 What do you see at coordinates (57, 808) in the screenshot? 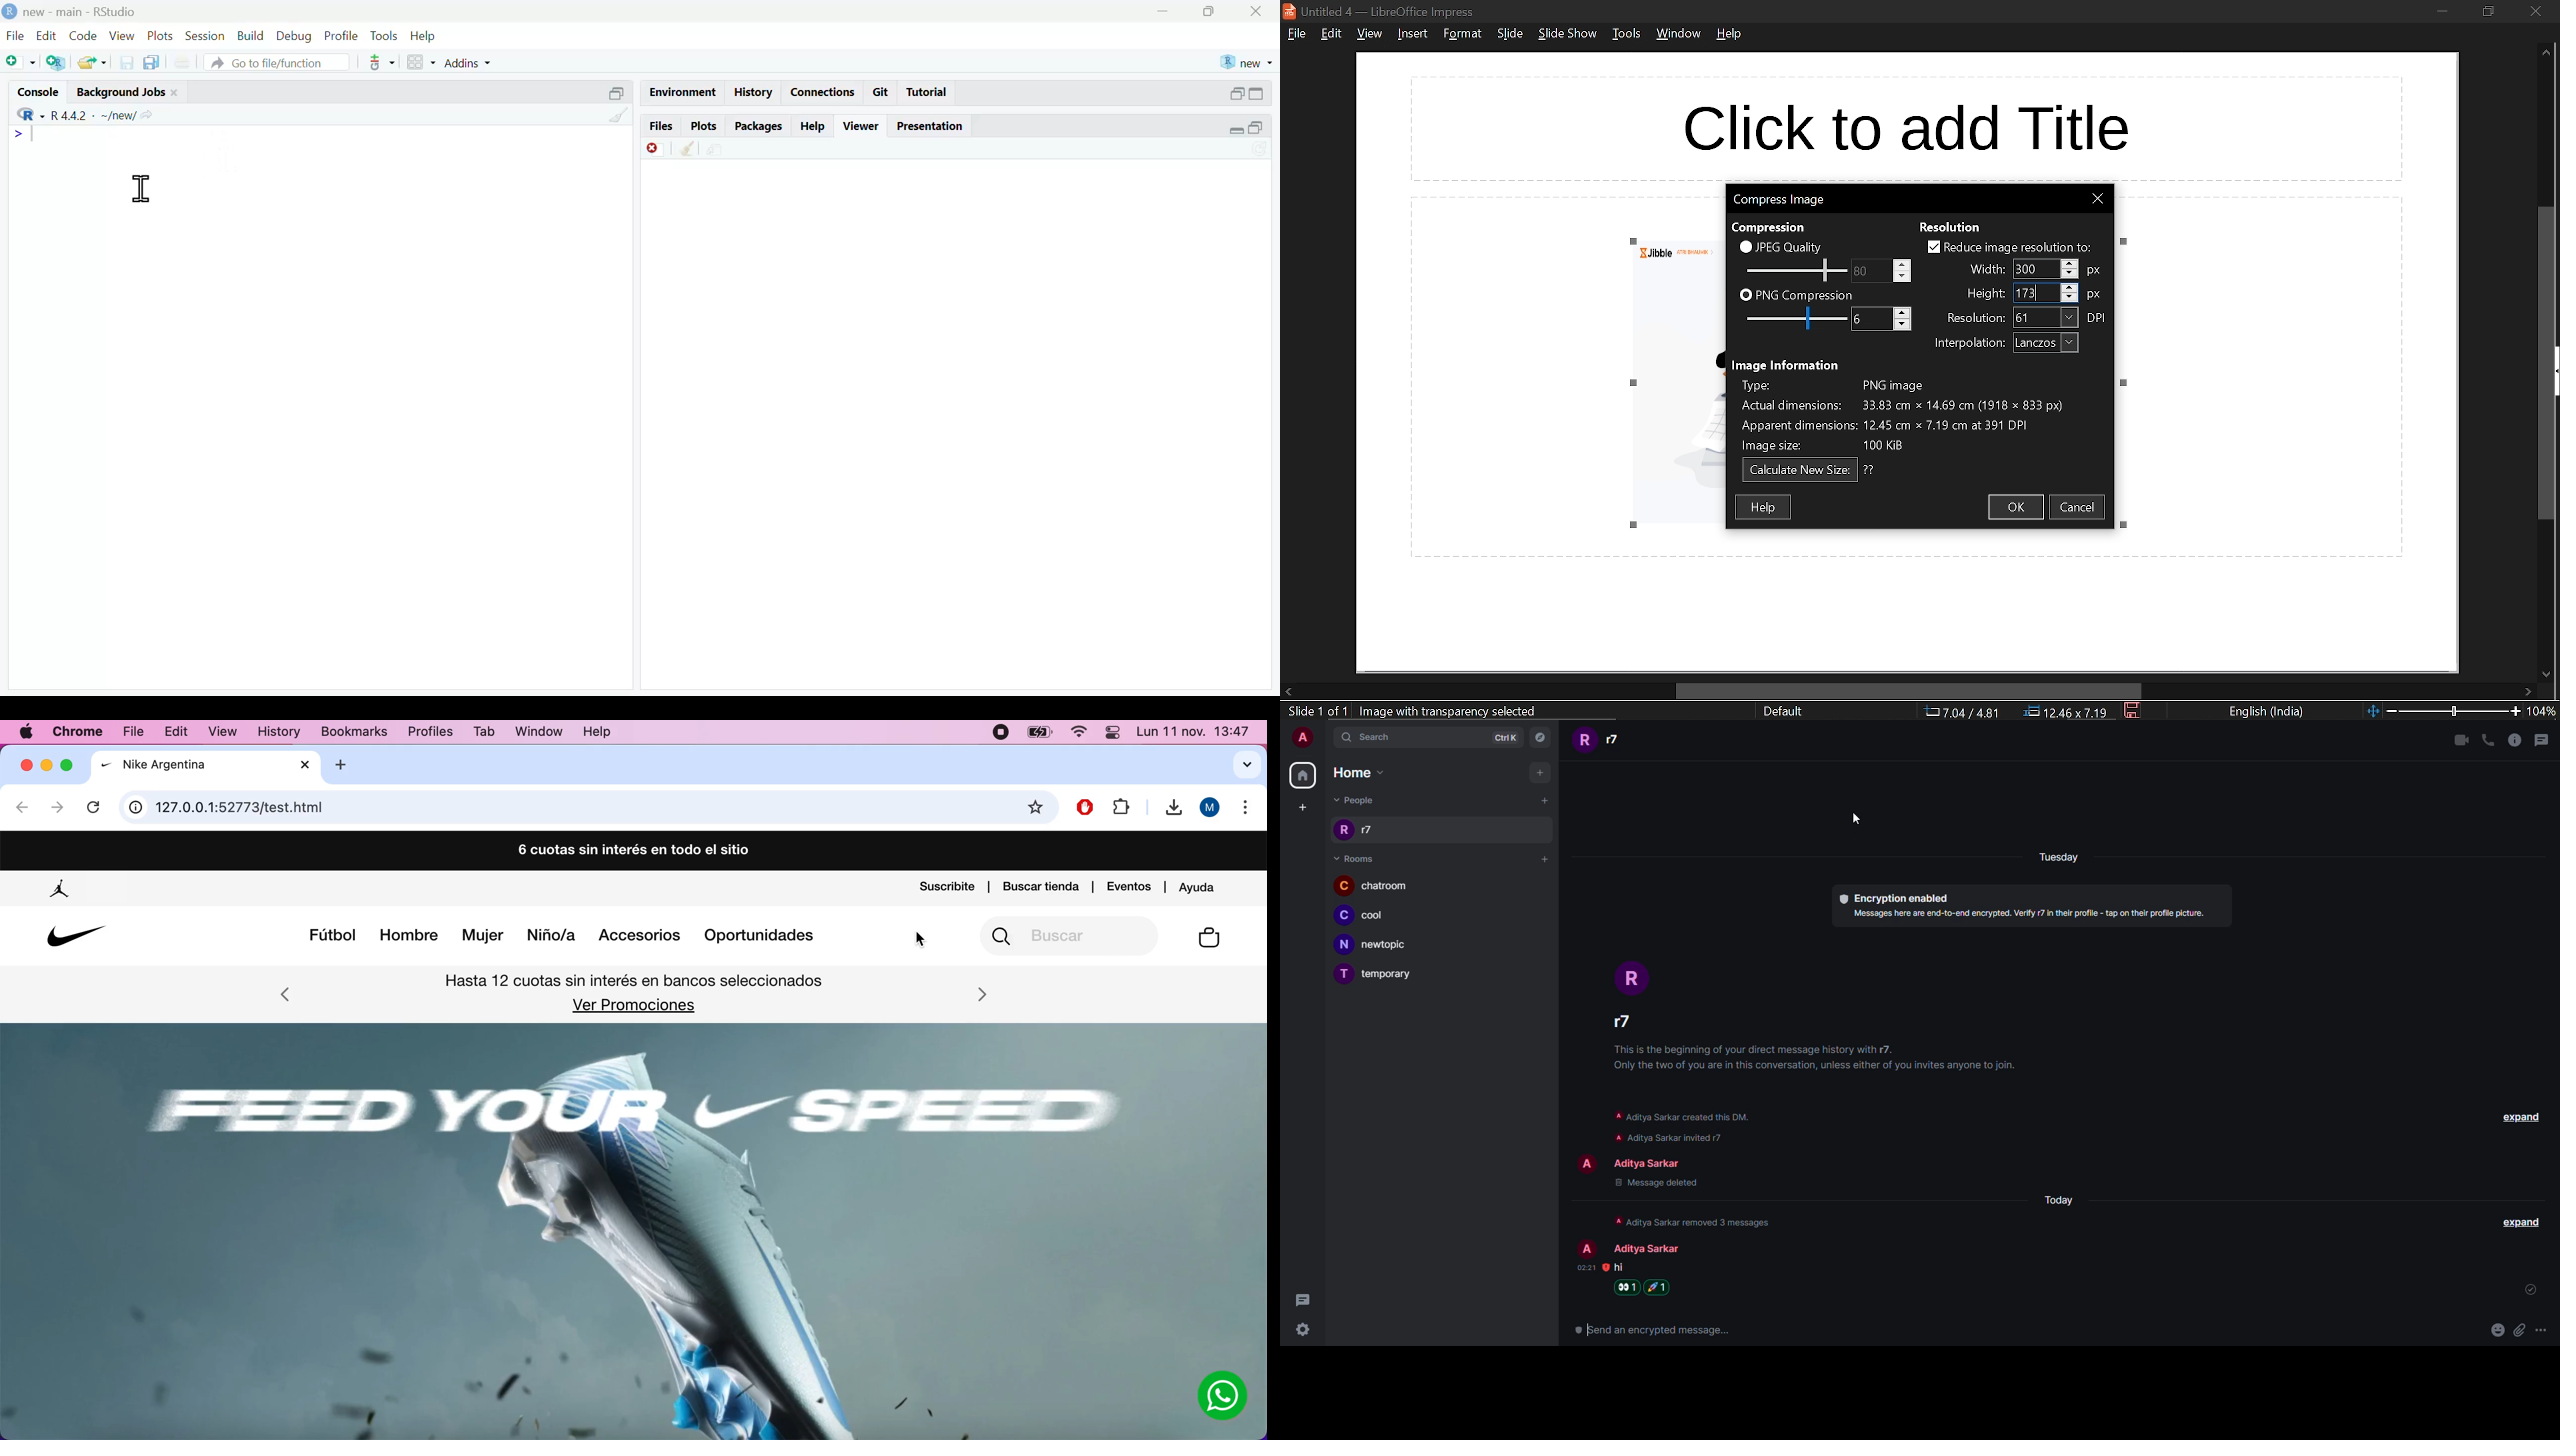
I see `go one page forward` at bounding box center [57, 808].